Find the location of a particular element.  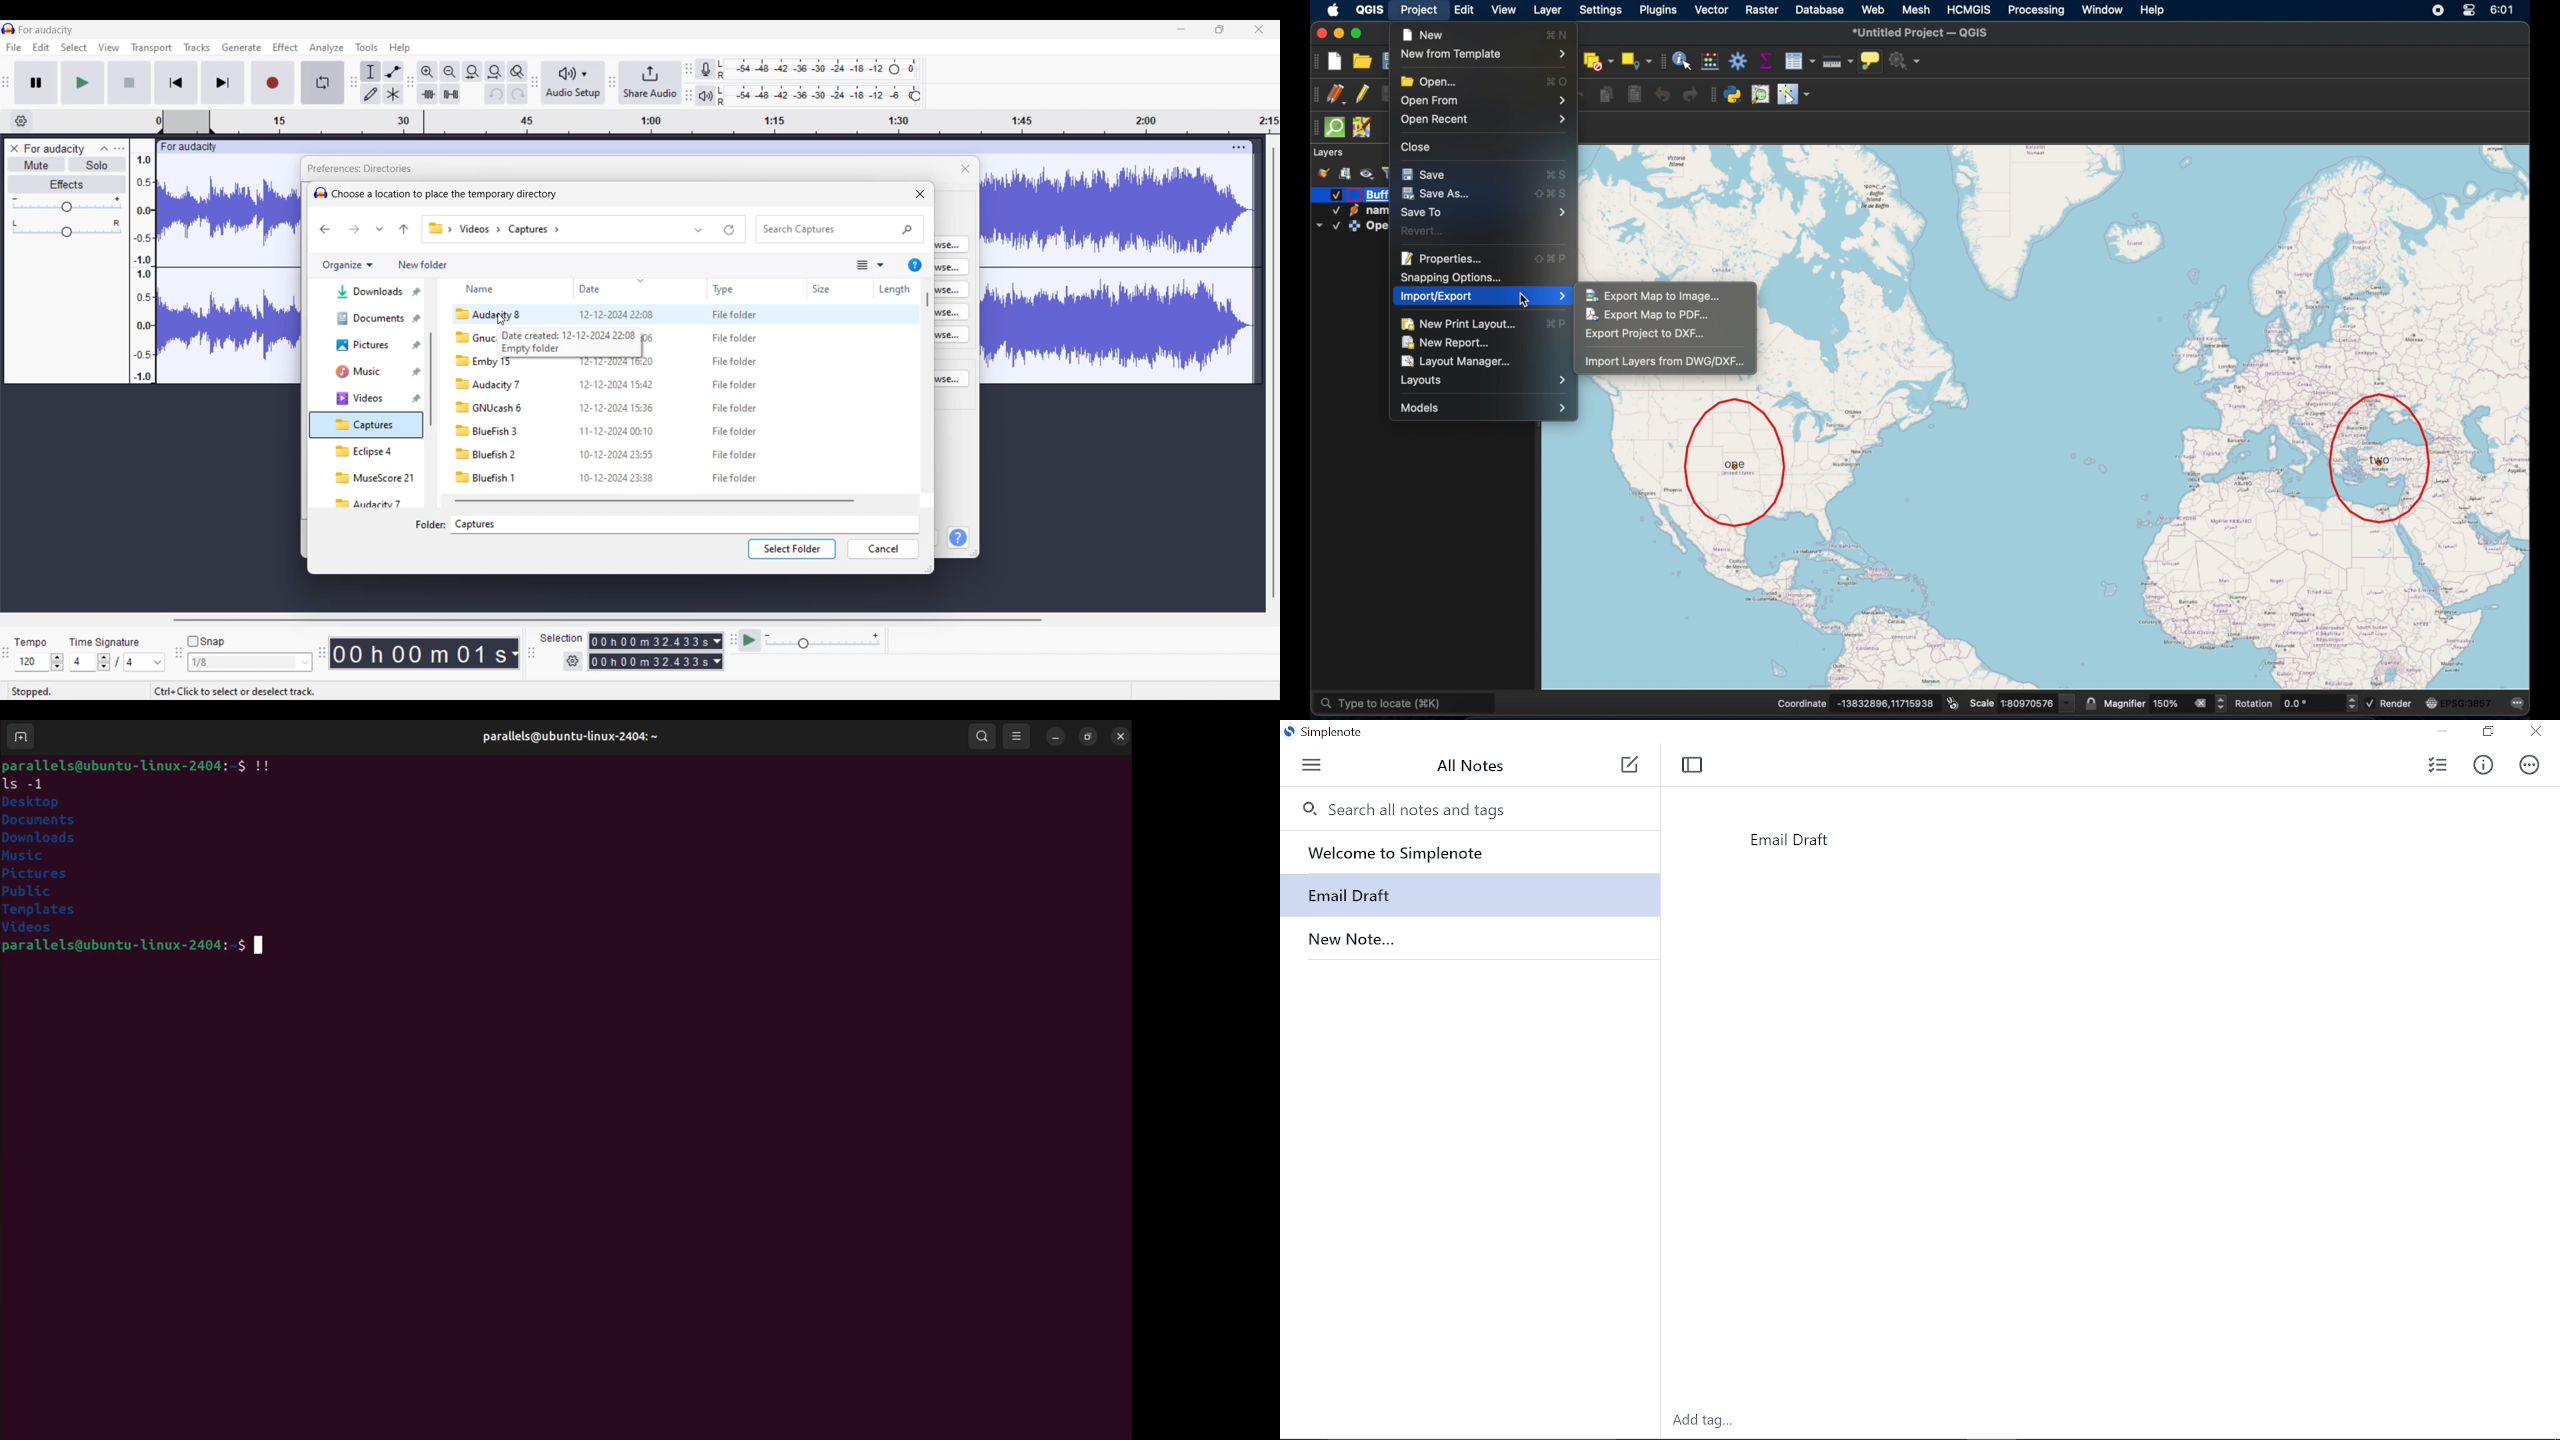

Track settings  is located at coordinates (1239, 147).